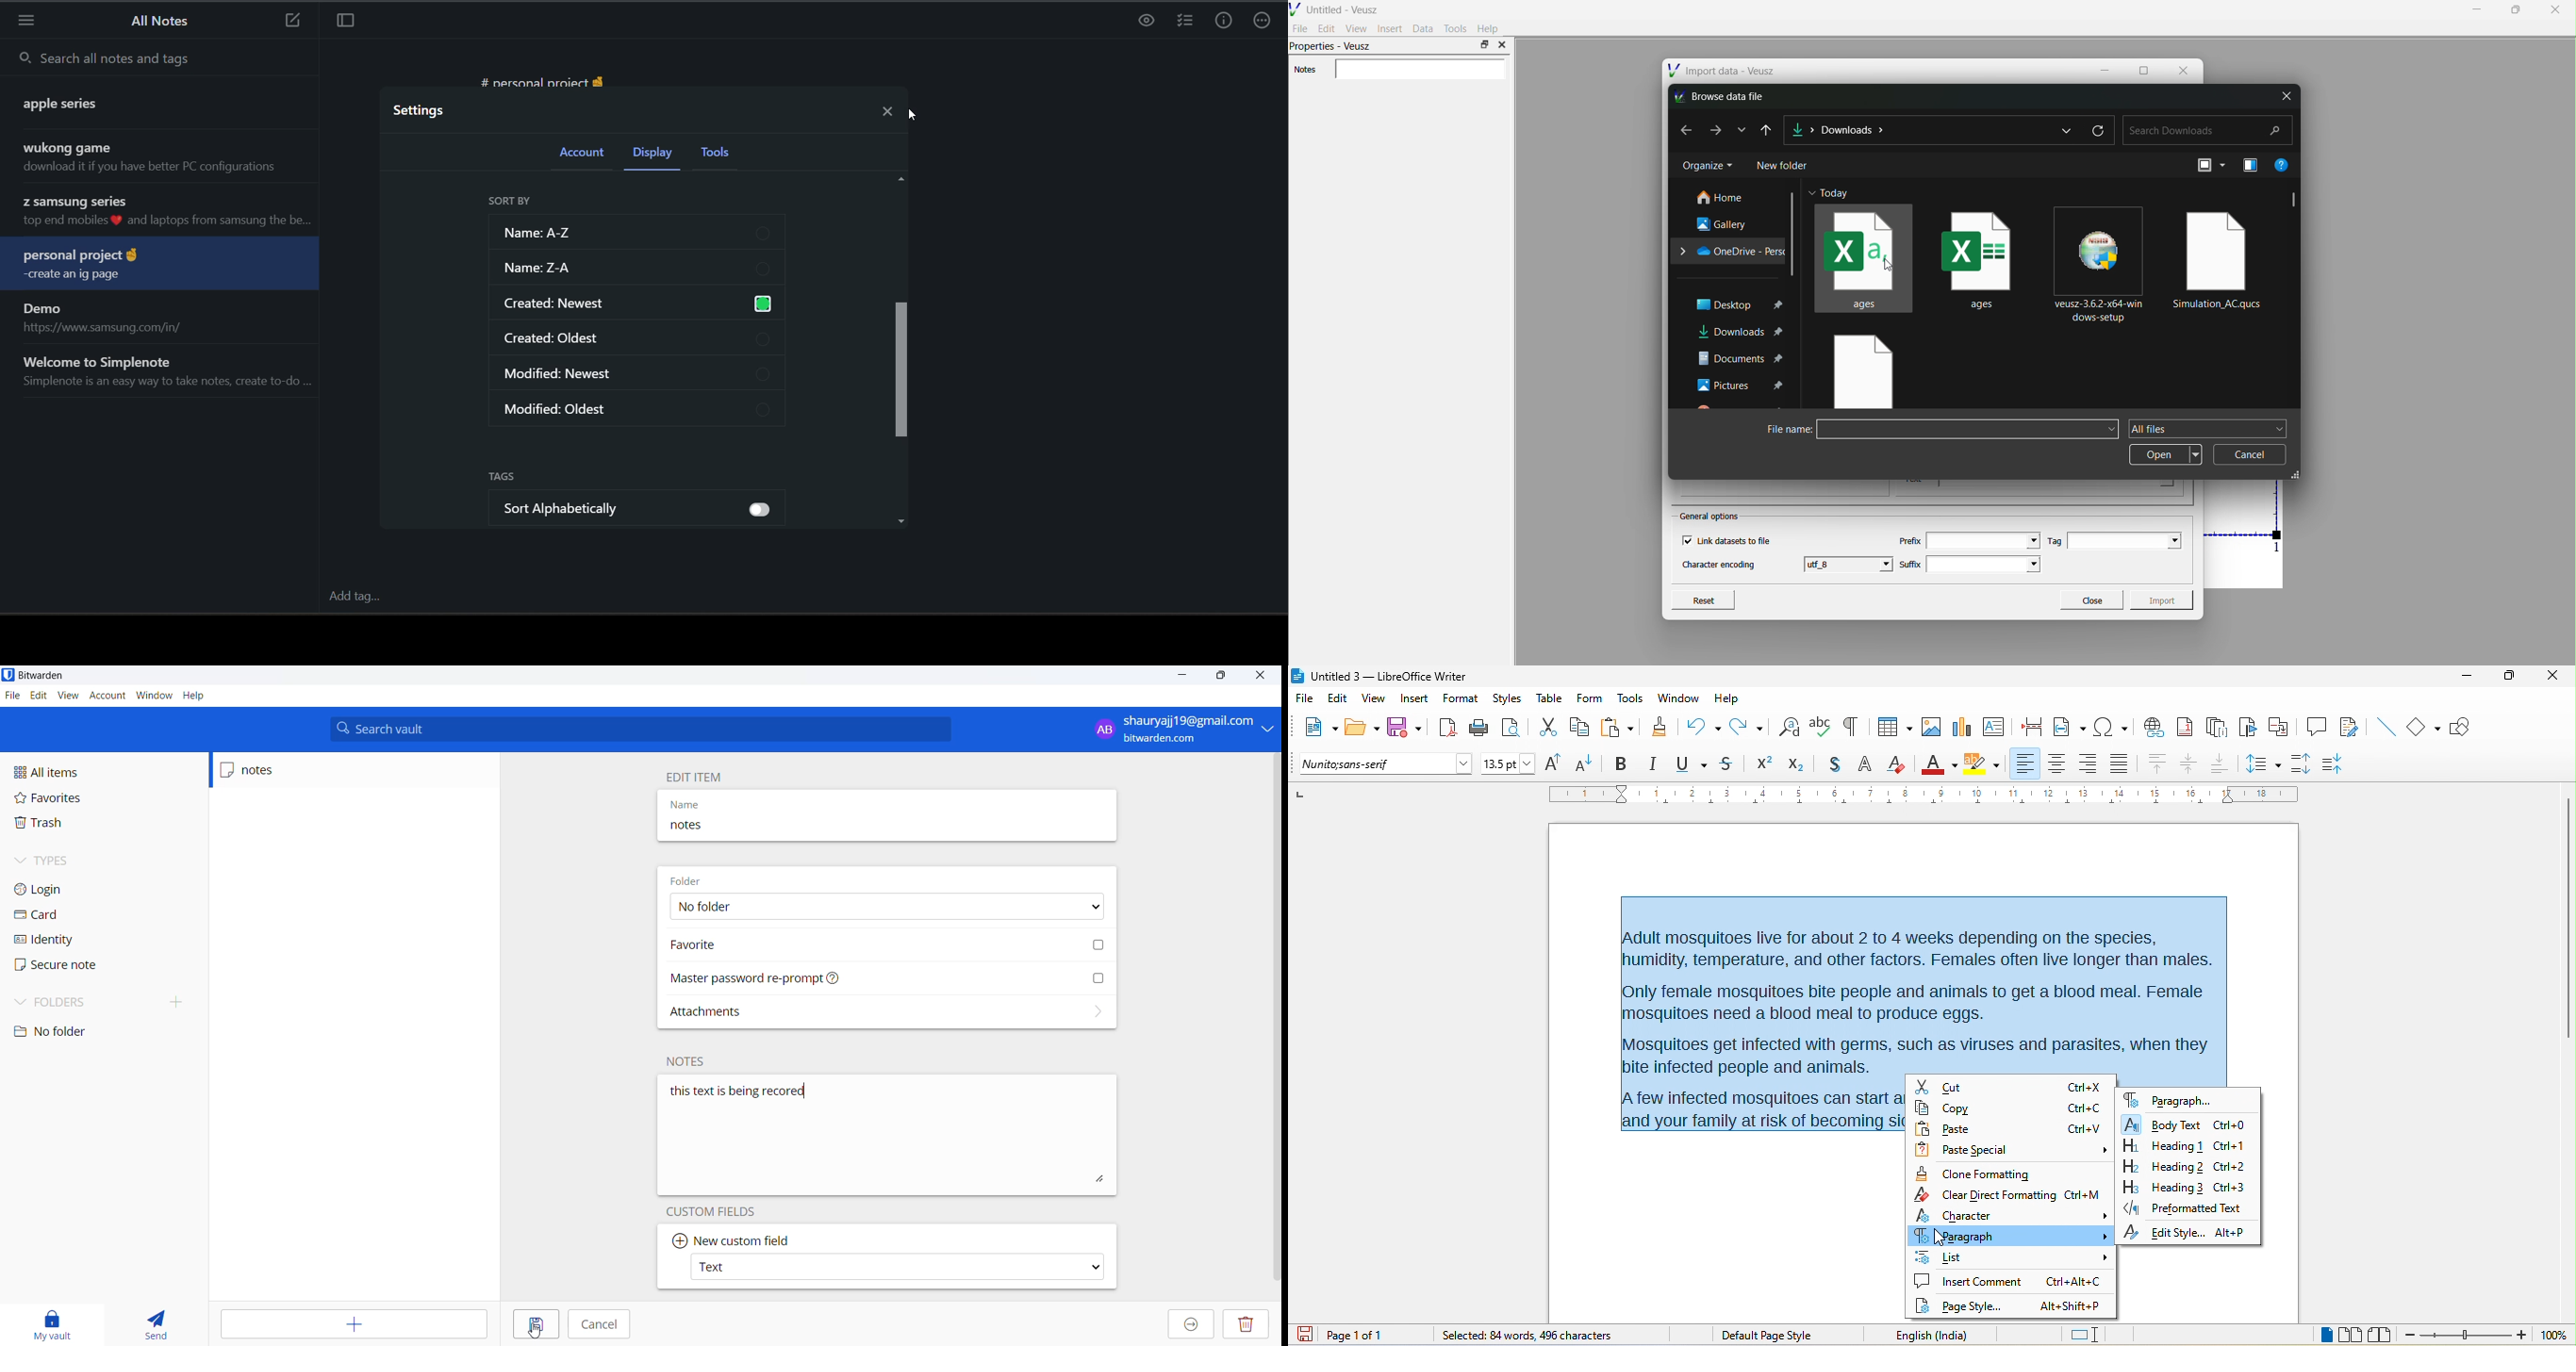 The height and width of the screenshot is (1372, 2576). What do you see at coordinates (2477, 9) in the screenshot?
I see `minimise` at bounding box center [2477, 9].